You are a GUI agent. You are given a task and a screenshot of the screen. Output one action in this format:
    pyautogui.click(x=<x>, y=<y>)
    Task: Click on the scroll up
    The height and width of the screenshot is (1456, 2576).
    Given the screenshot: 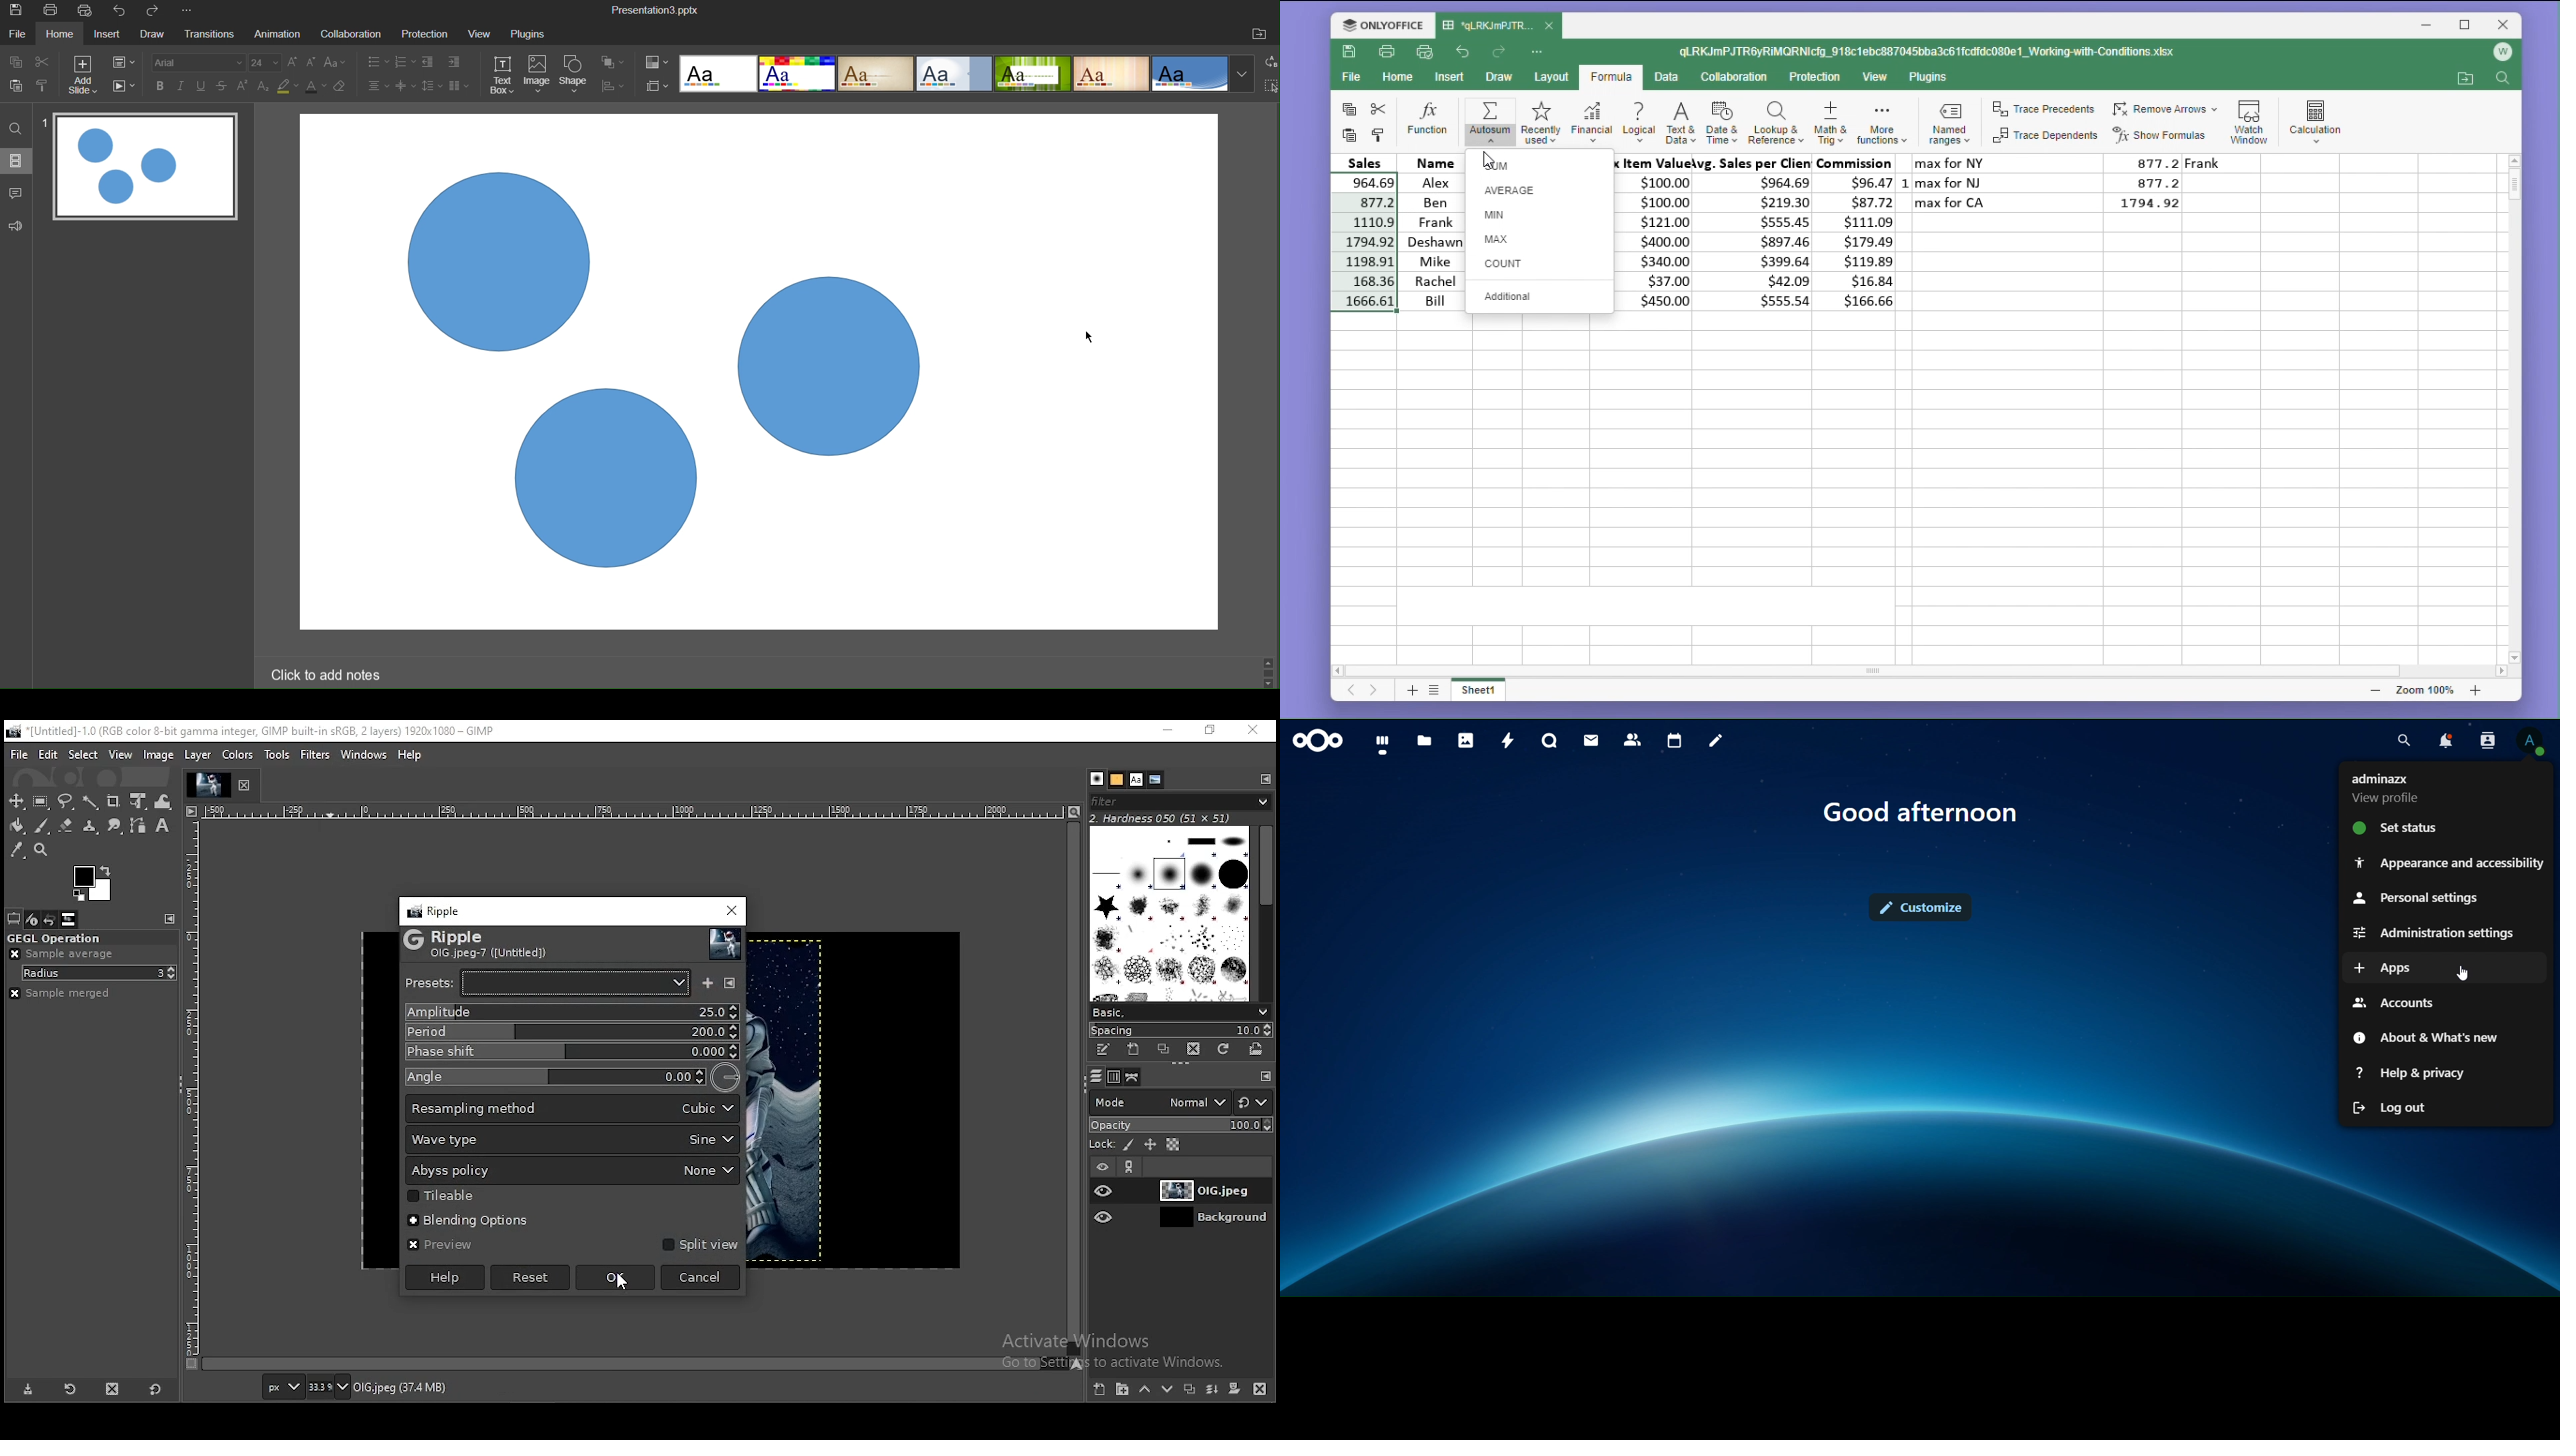 What is the action you would take?
    pyautogui.click(x=2514, y=160)
    